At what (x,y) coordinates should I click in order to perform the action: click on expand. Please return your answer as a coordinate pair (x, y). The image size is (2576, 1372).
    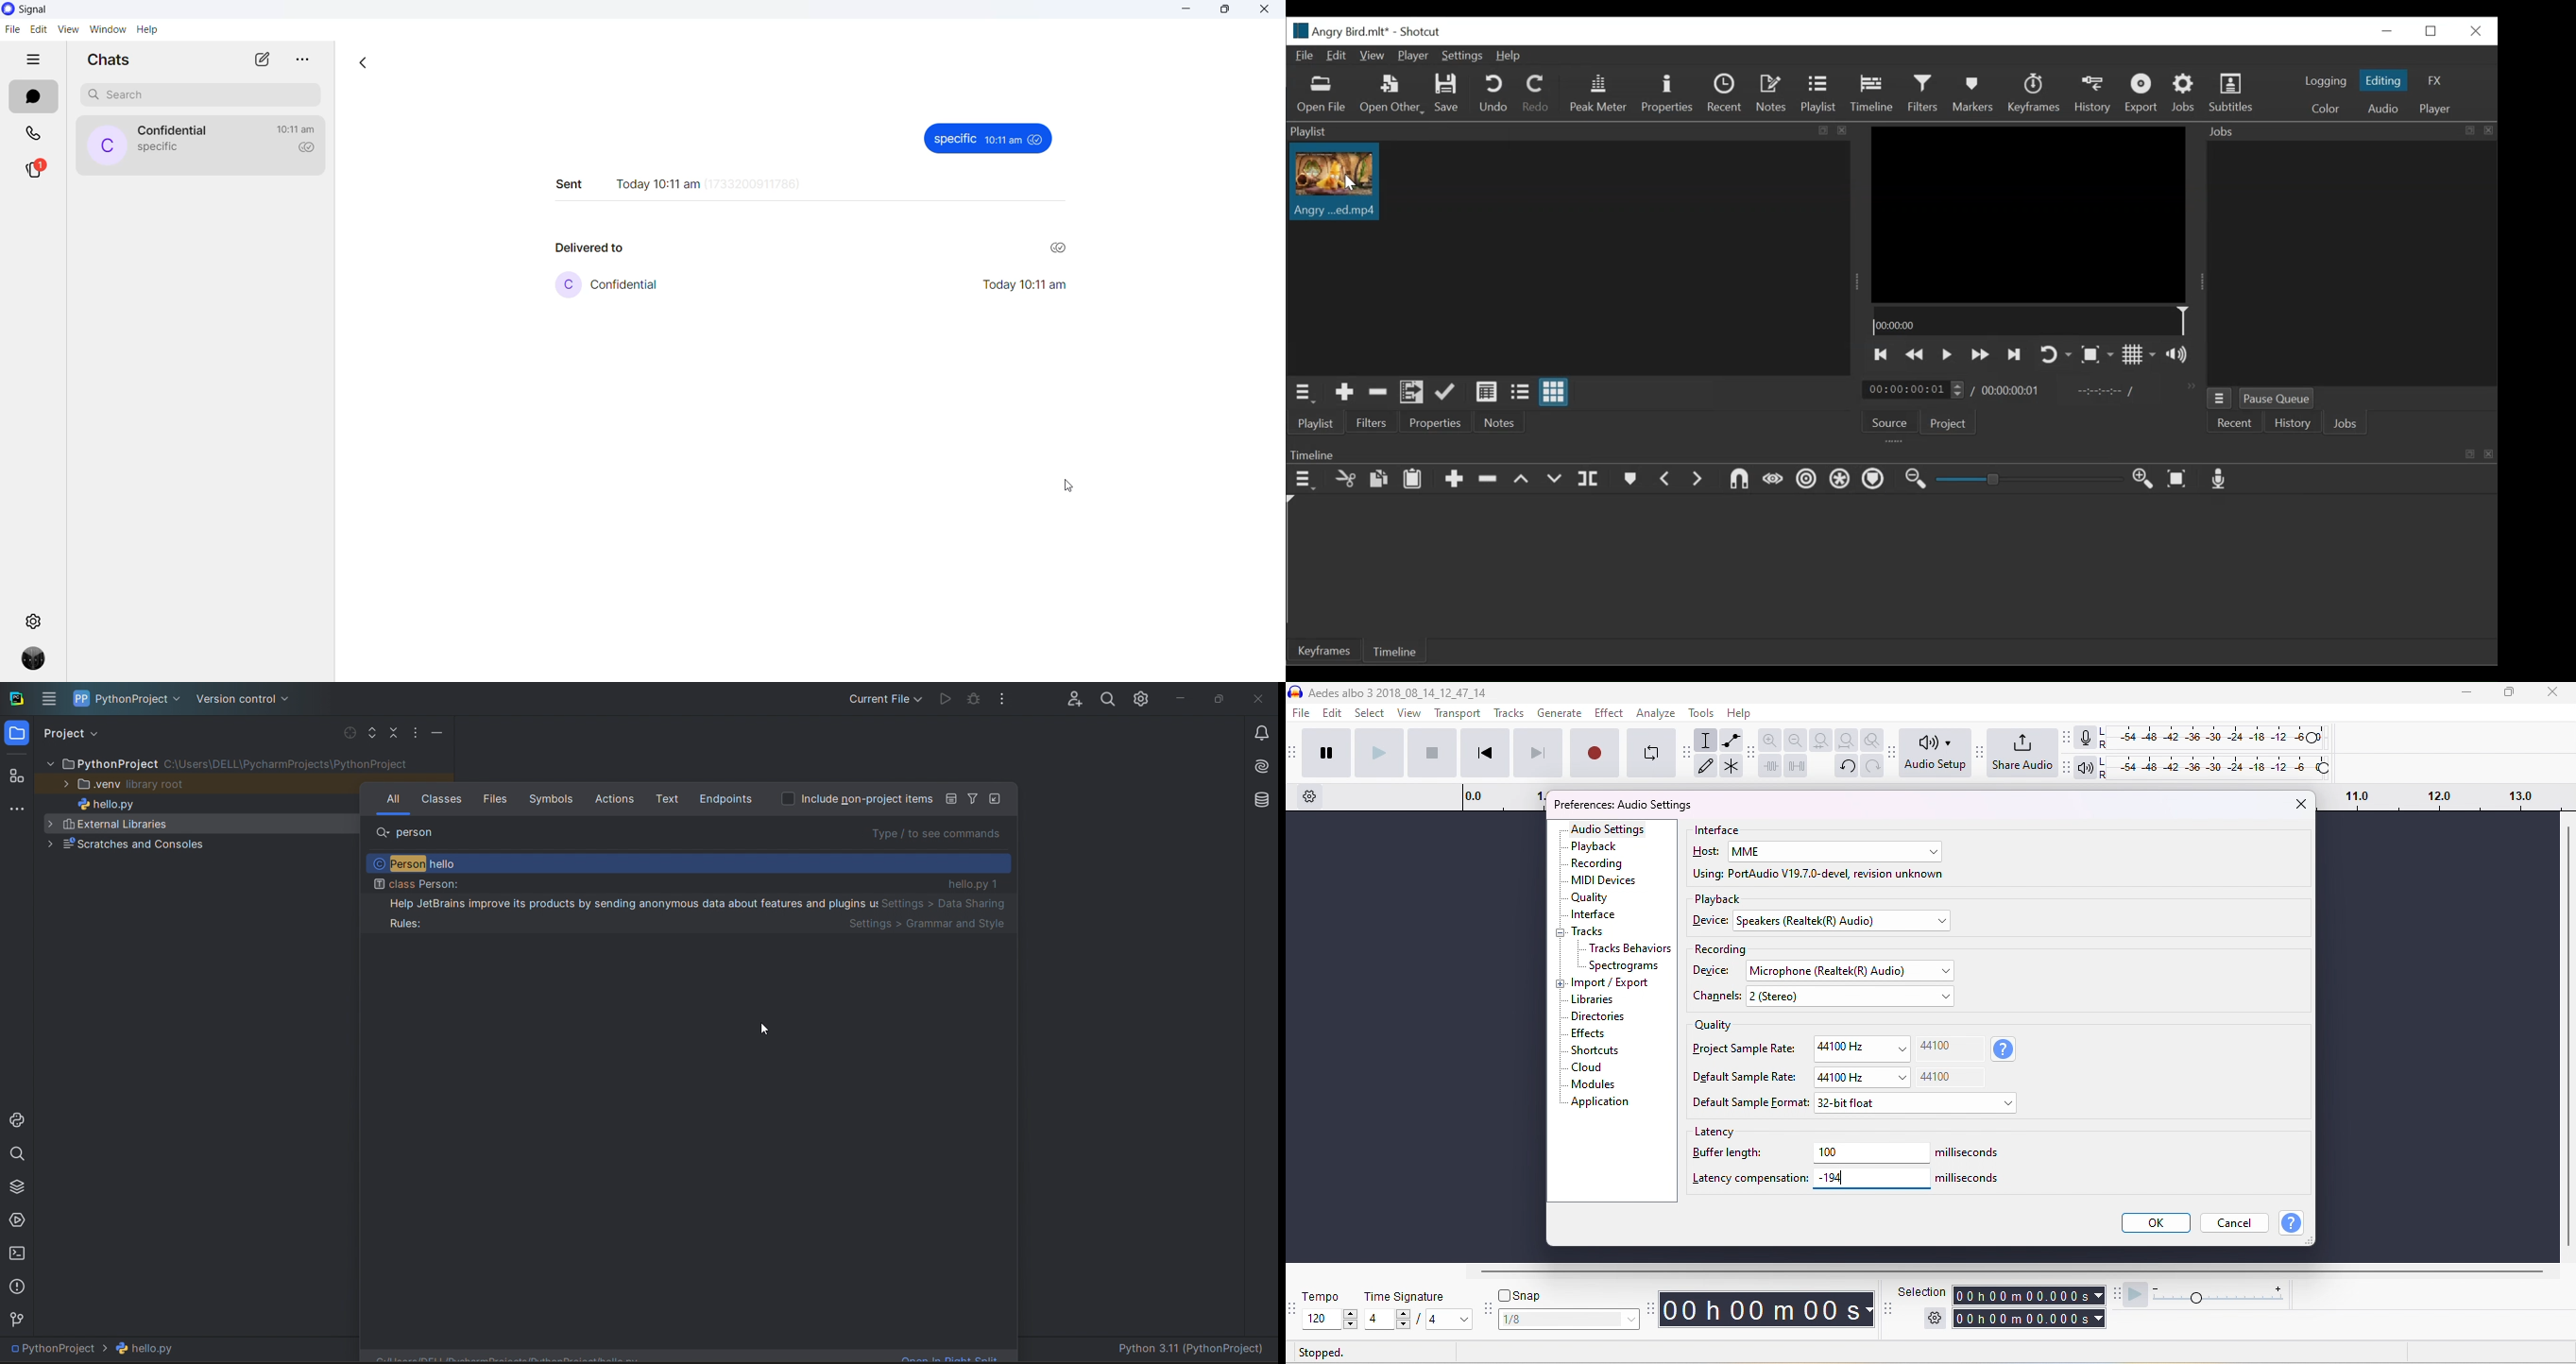
    Looking at the image, I should click on (1560, 984).